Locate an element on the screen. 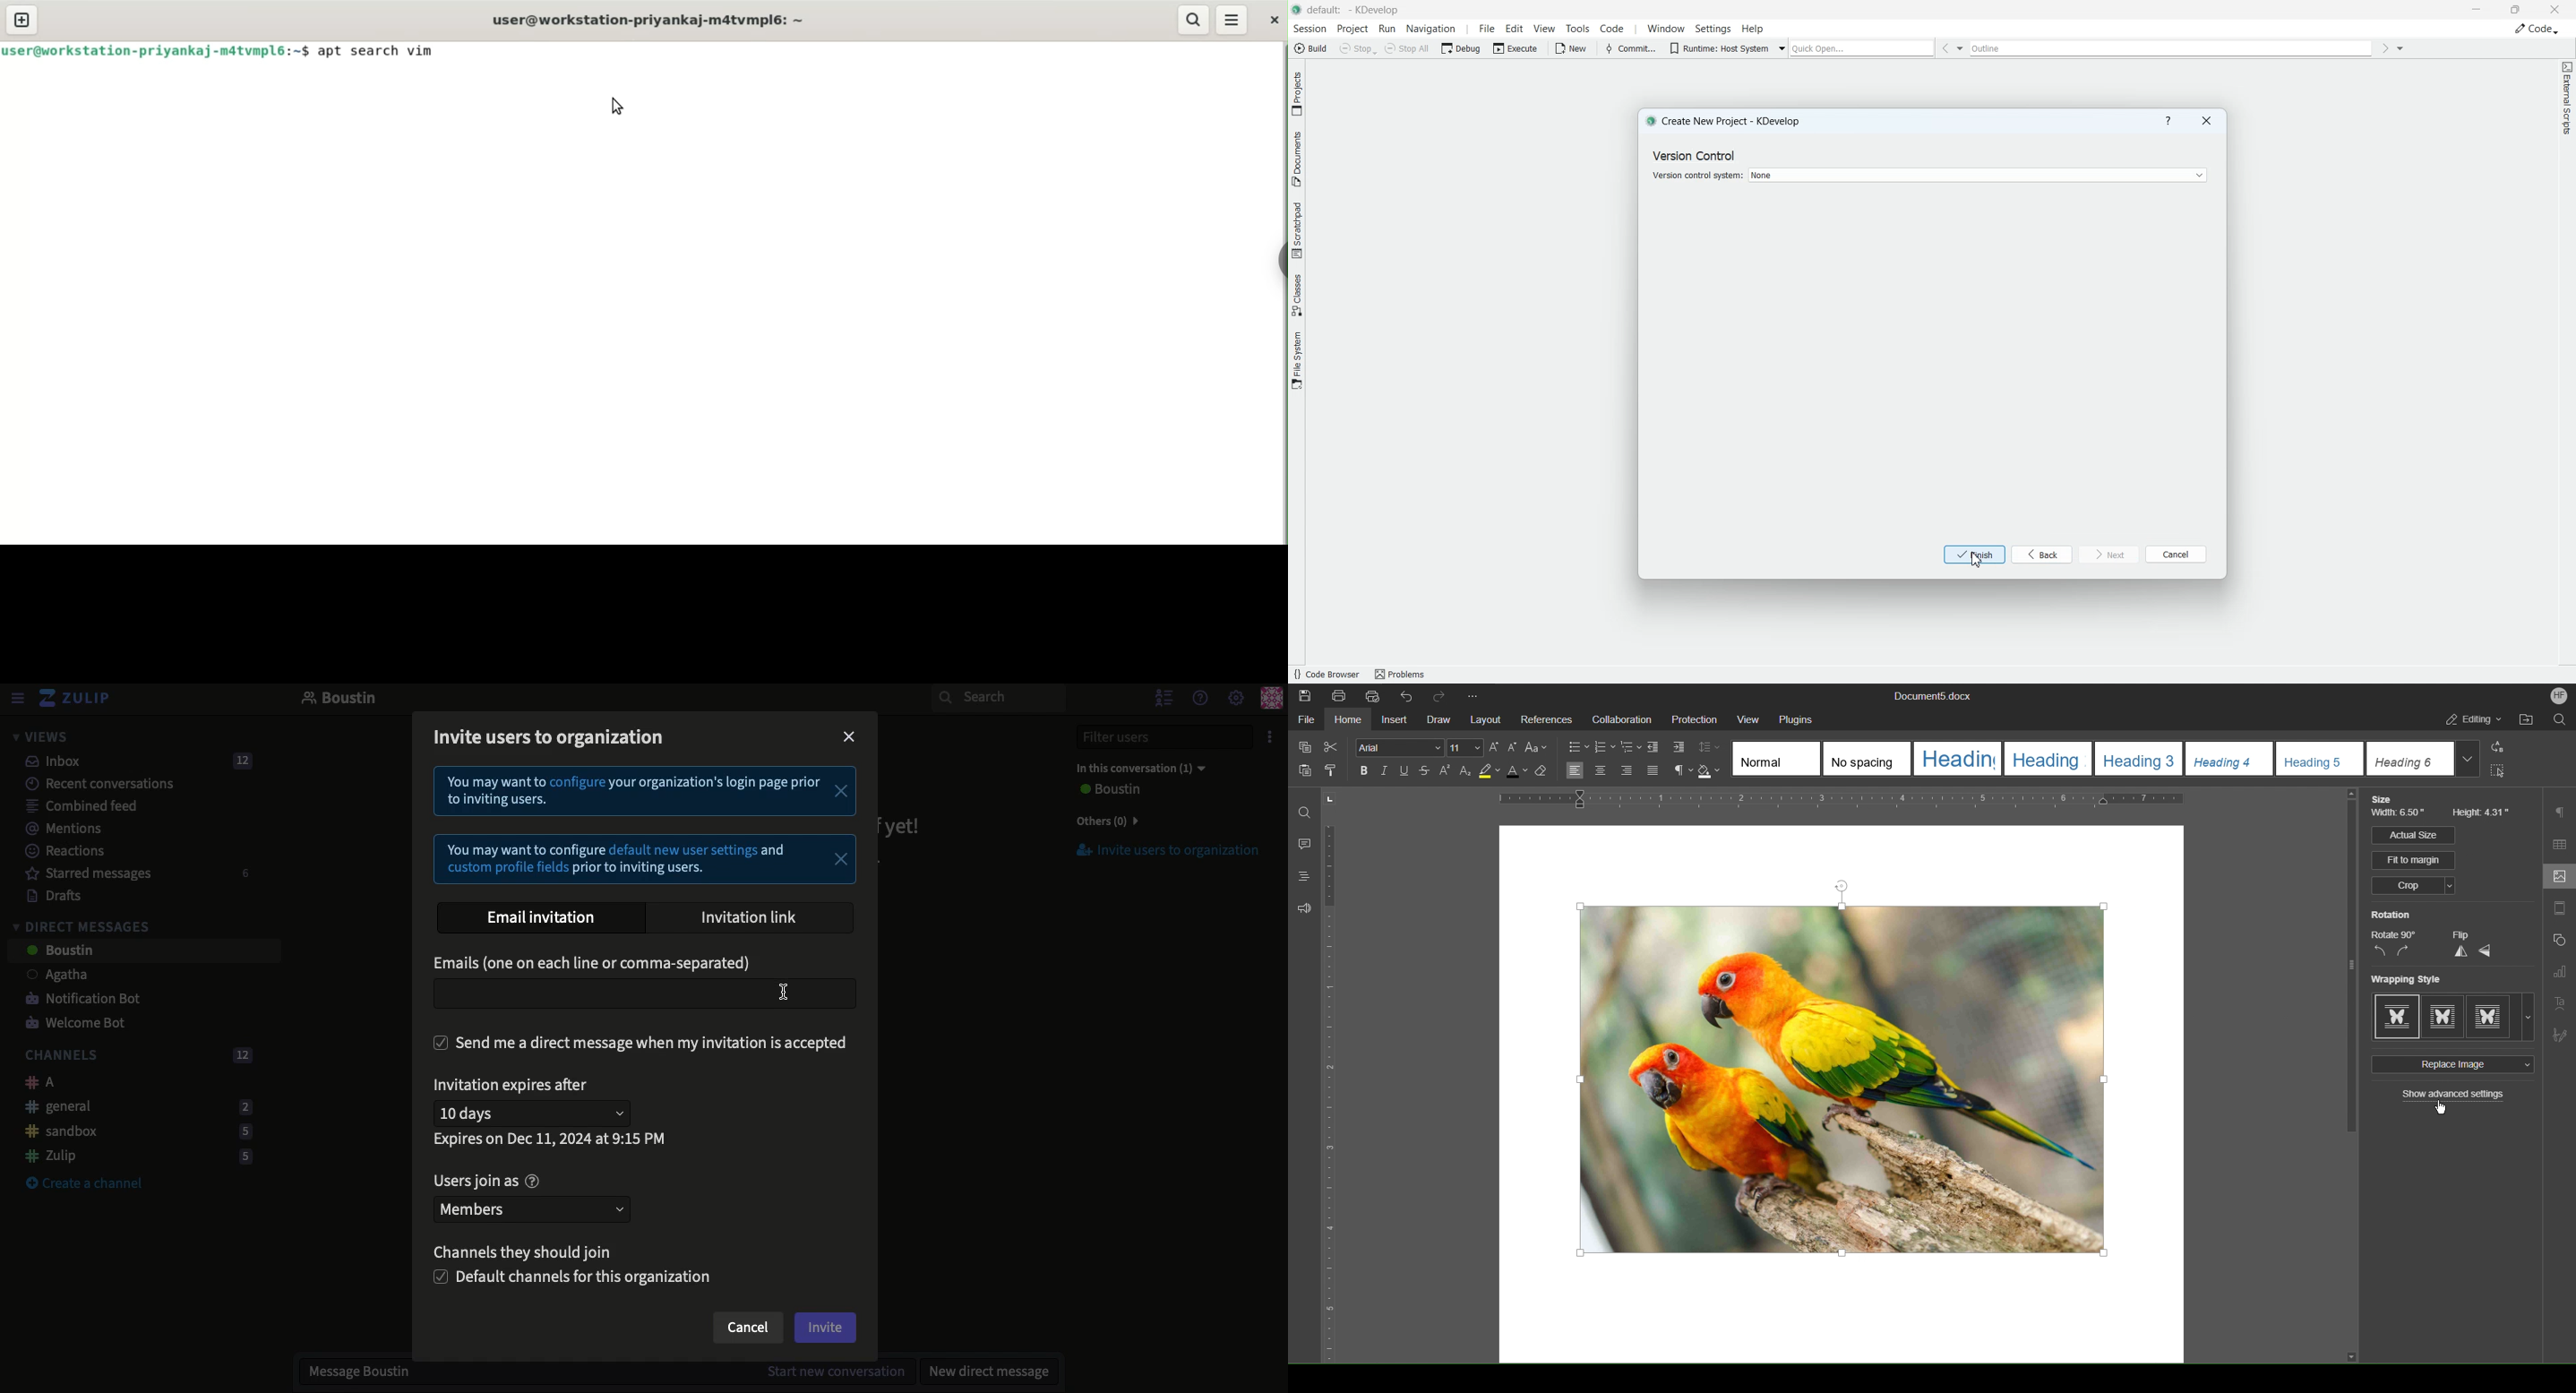 The image size is (2576, 1400). View menu is located at coordinates (16, 699).